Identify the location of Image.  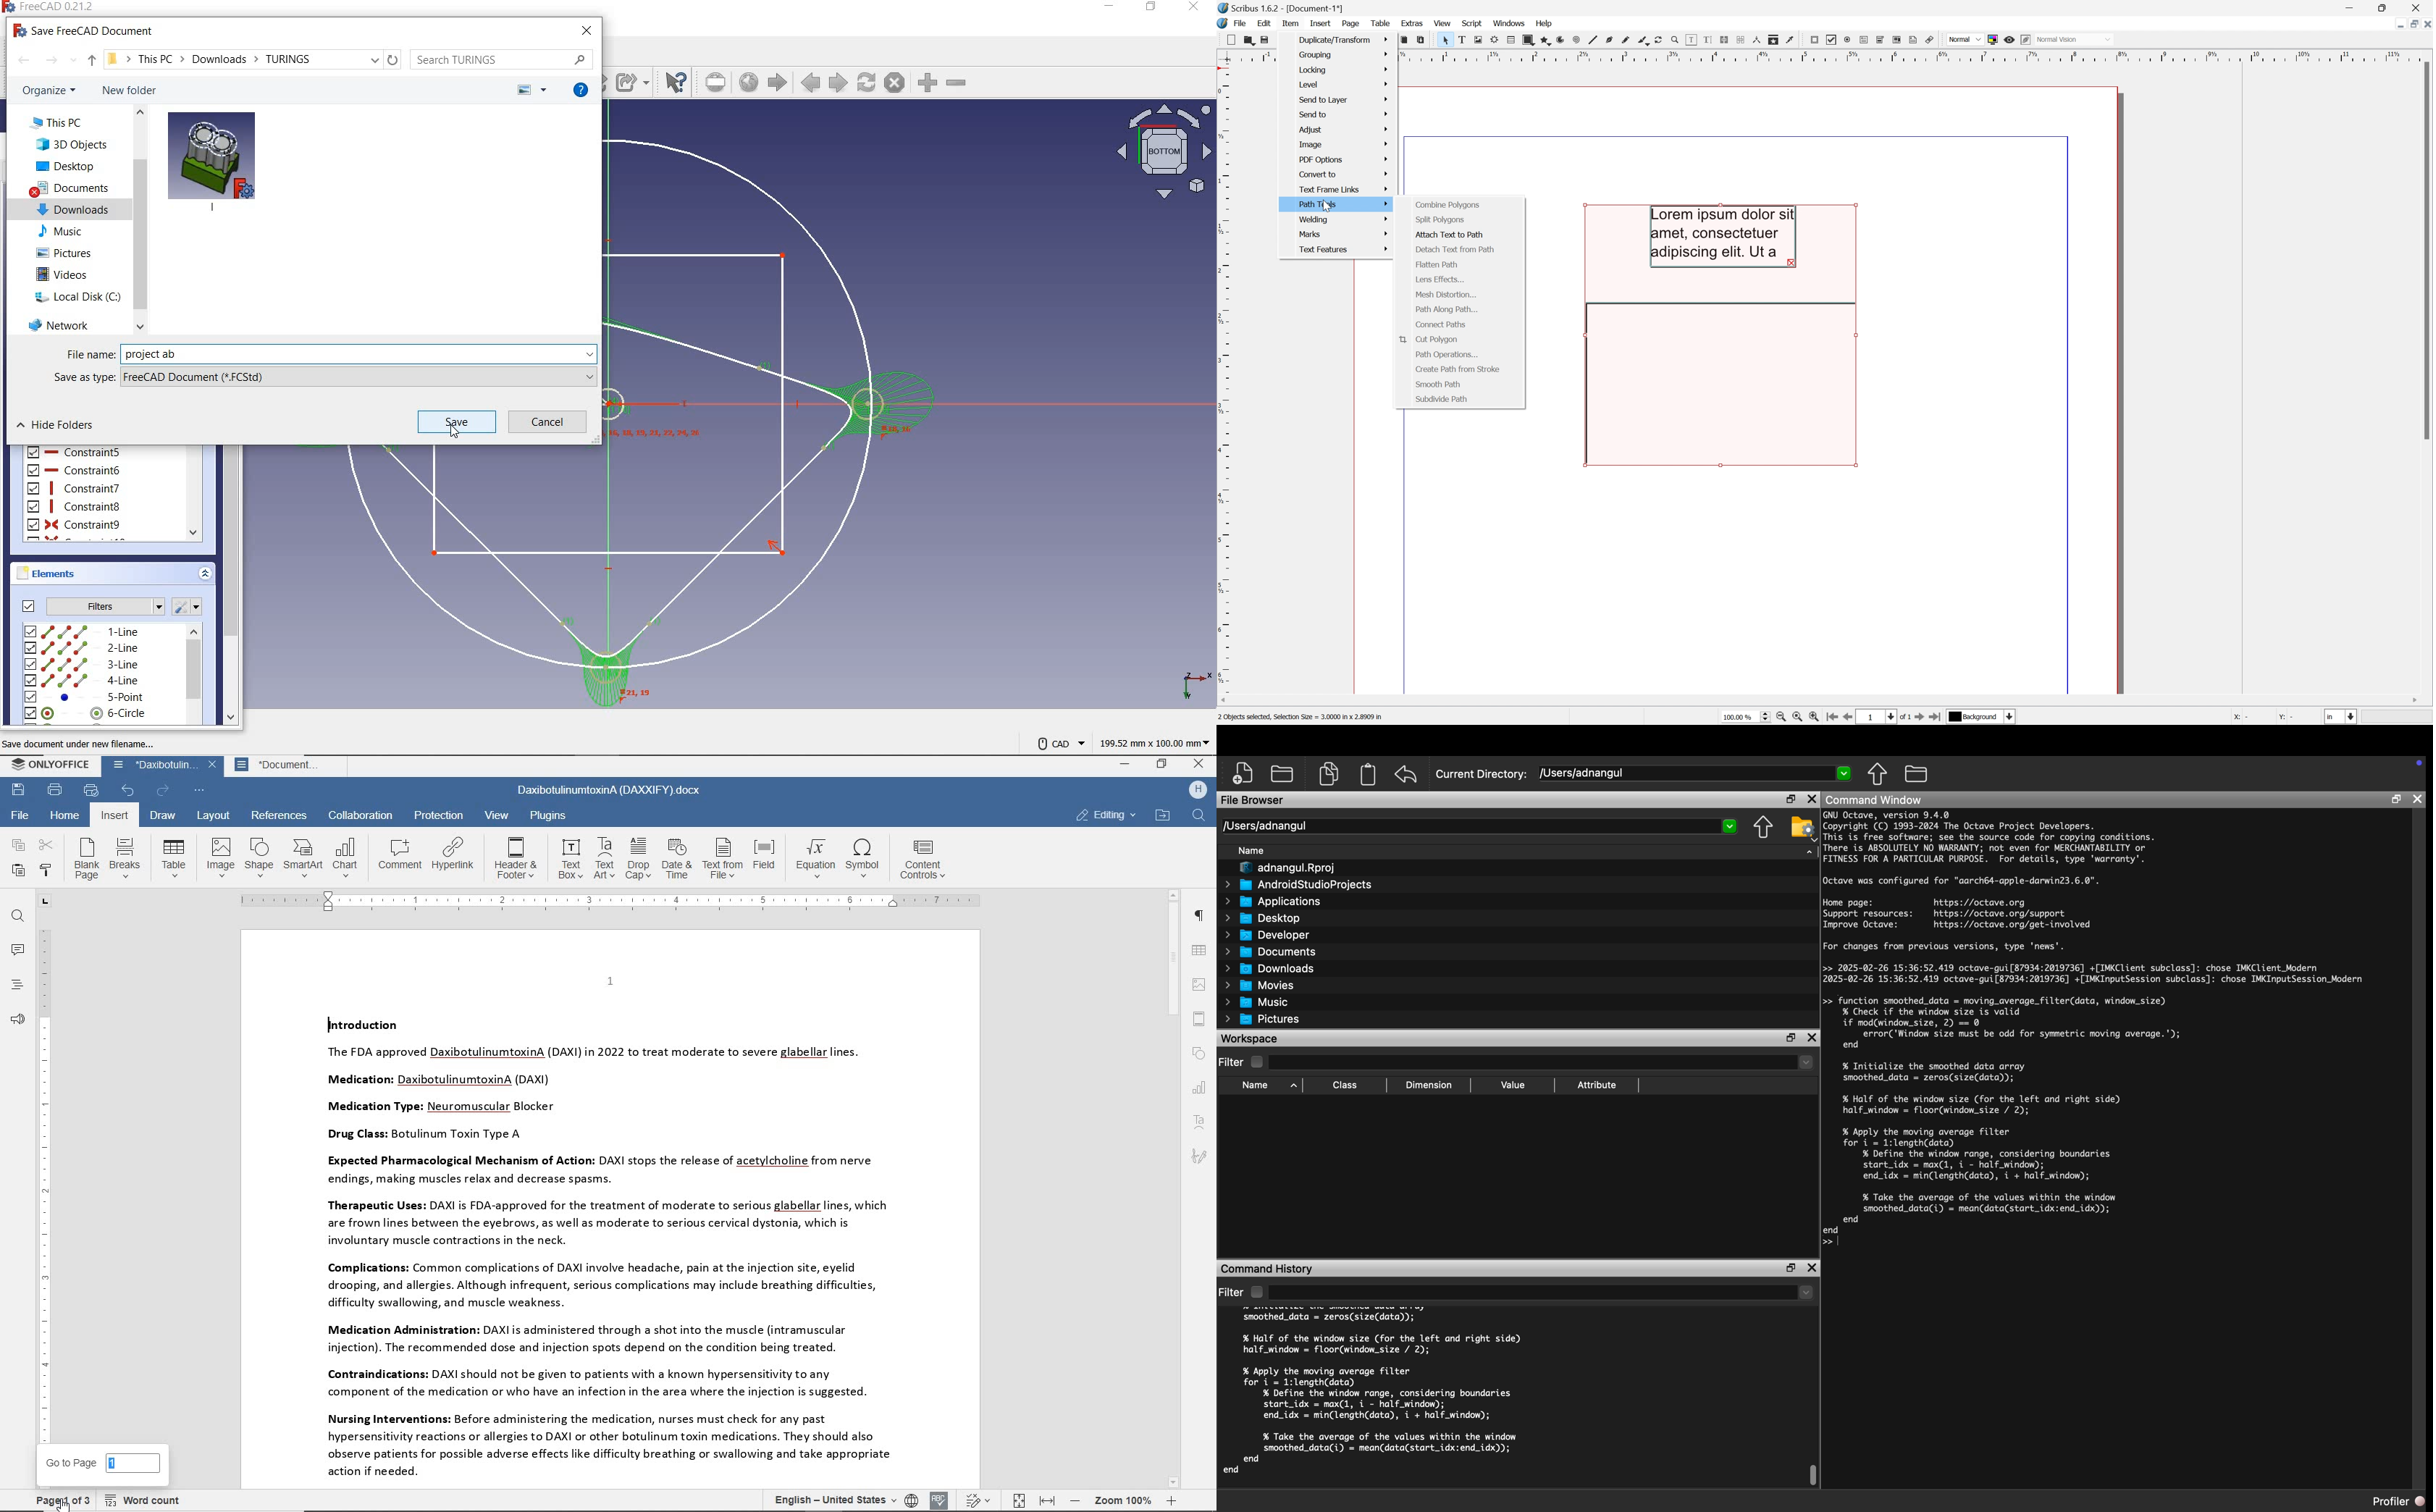
(1342, 144).